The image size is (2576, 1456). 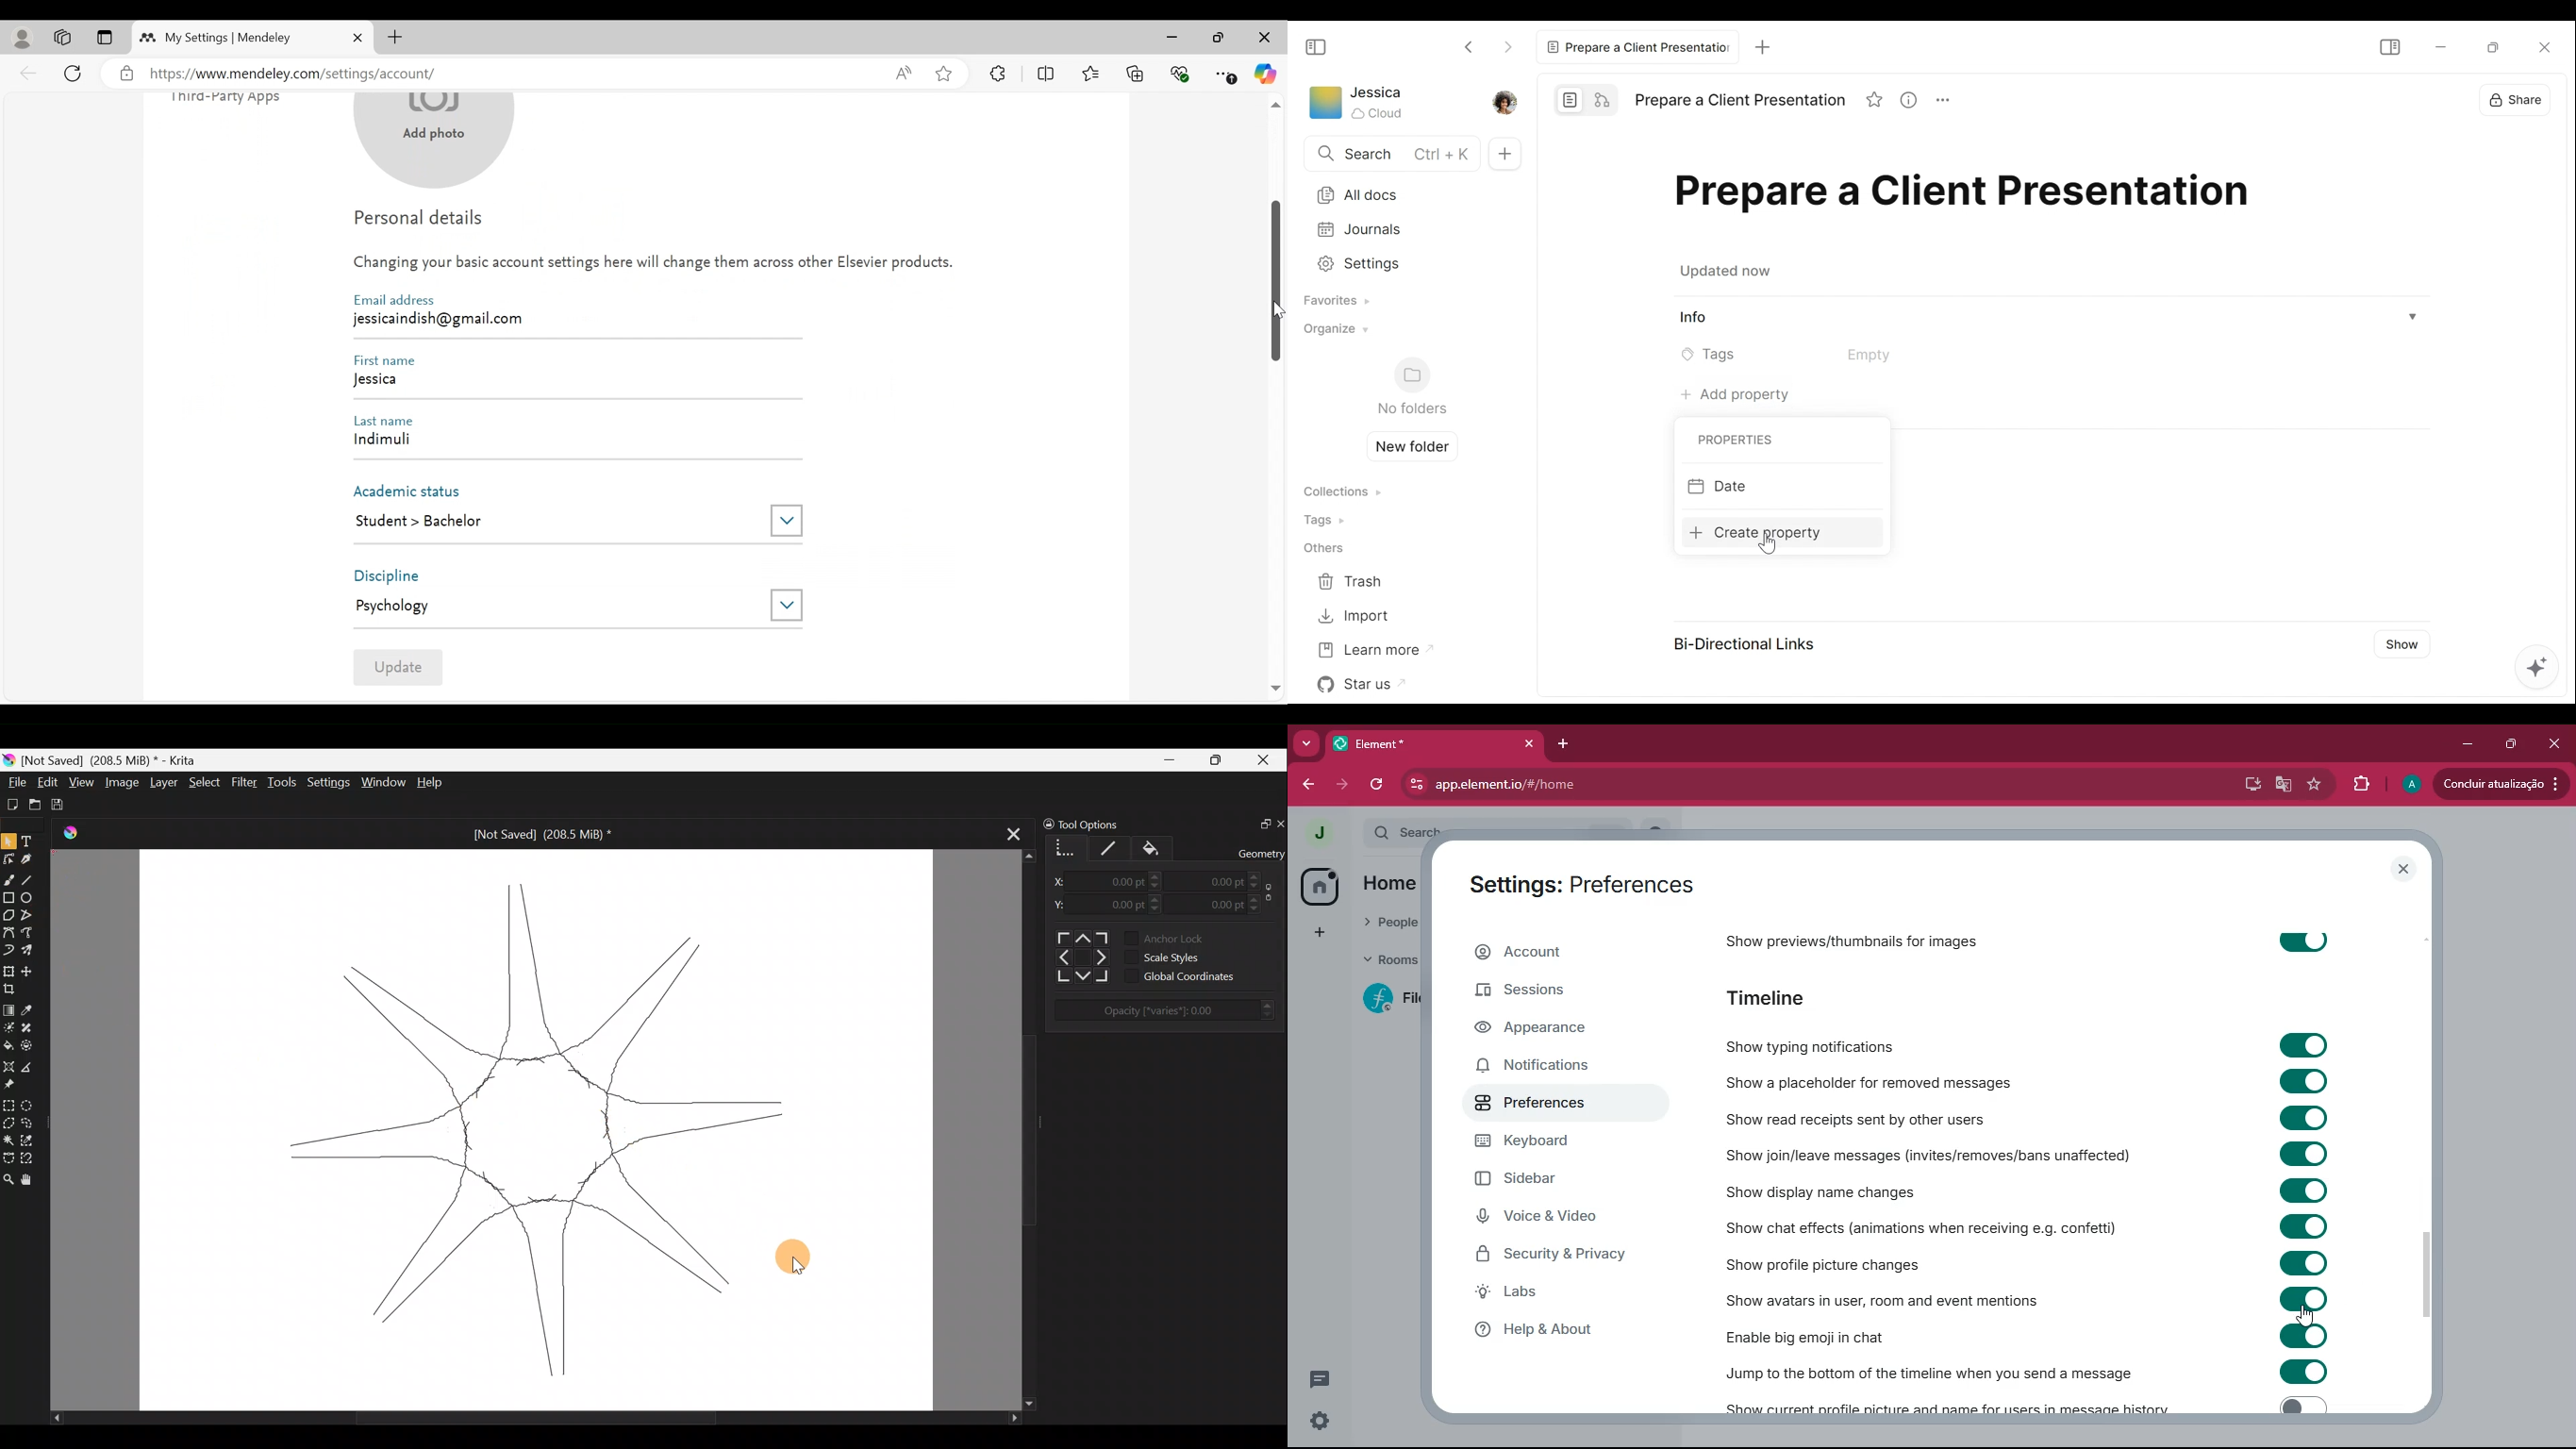 I want to click on Favorites, so click(x=1090, y=72).